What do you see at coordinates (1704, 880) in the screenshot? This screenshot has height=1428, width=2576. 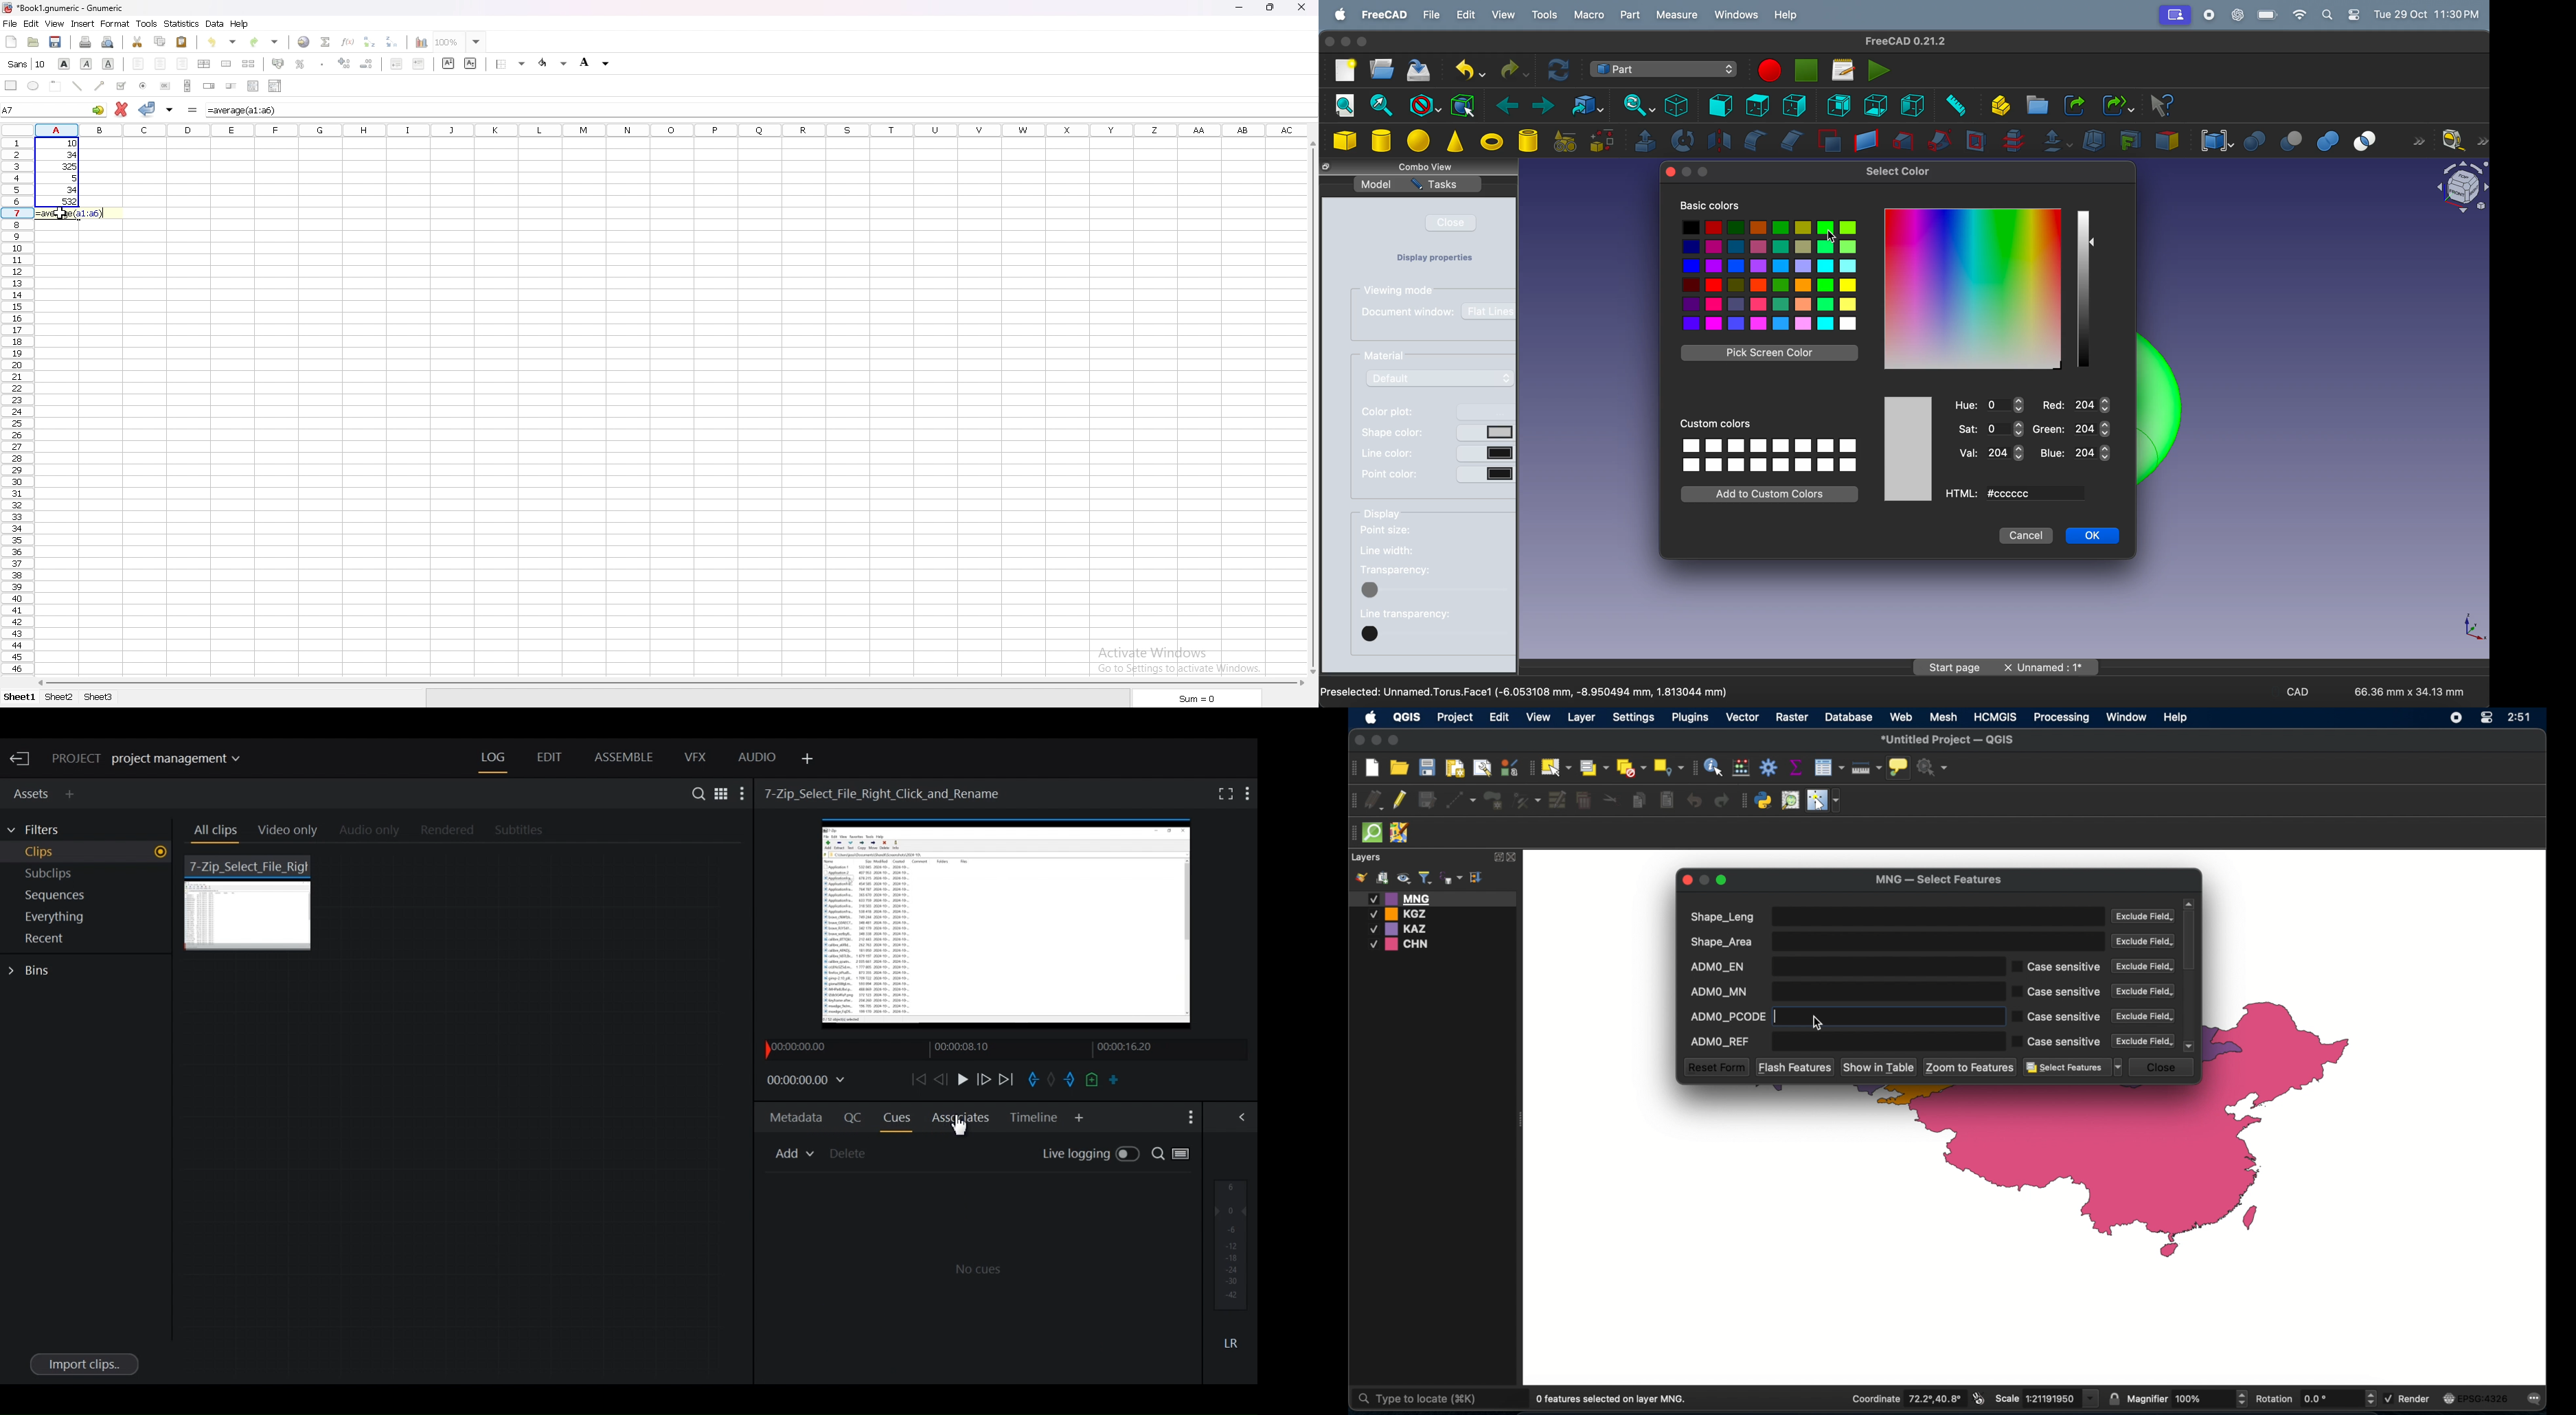 I see `inactive minimize` at bounding box center [1704, 880].